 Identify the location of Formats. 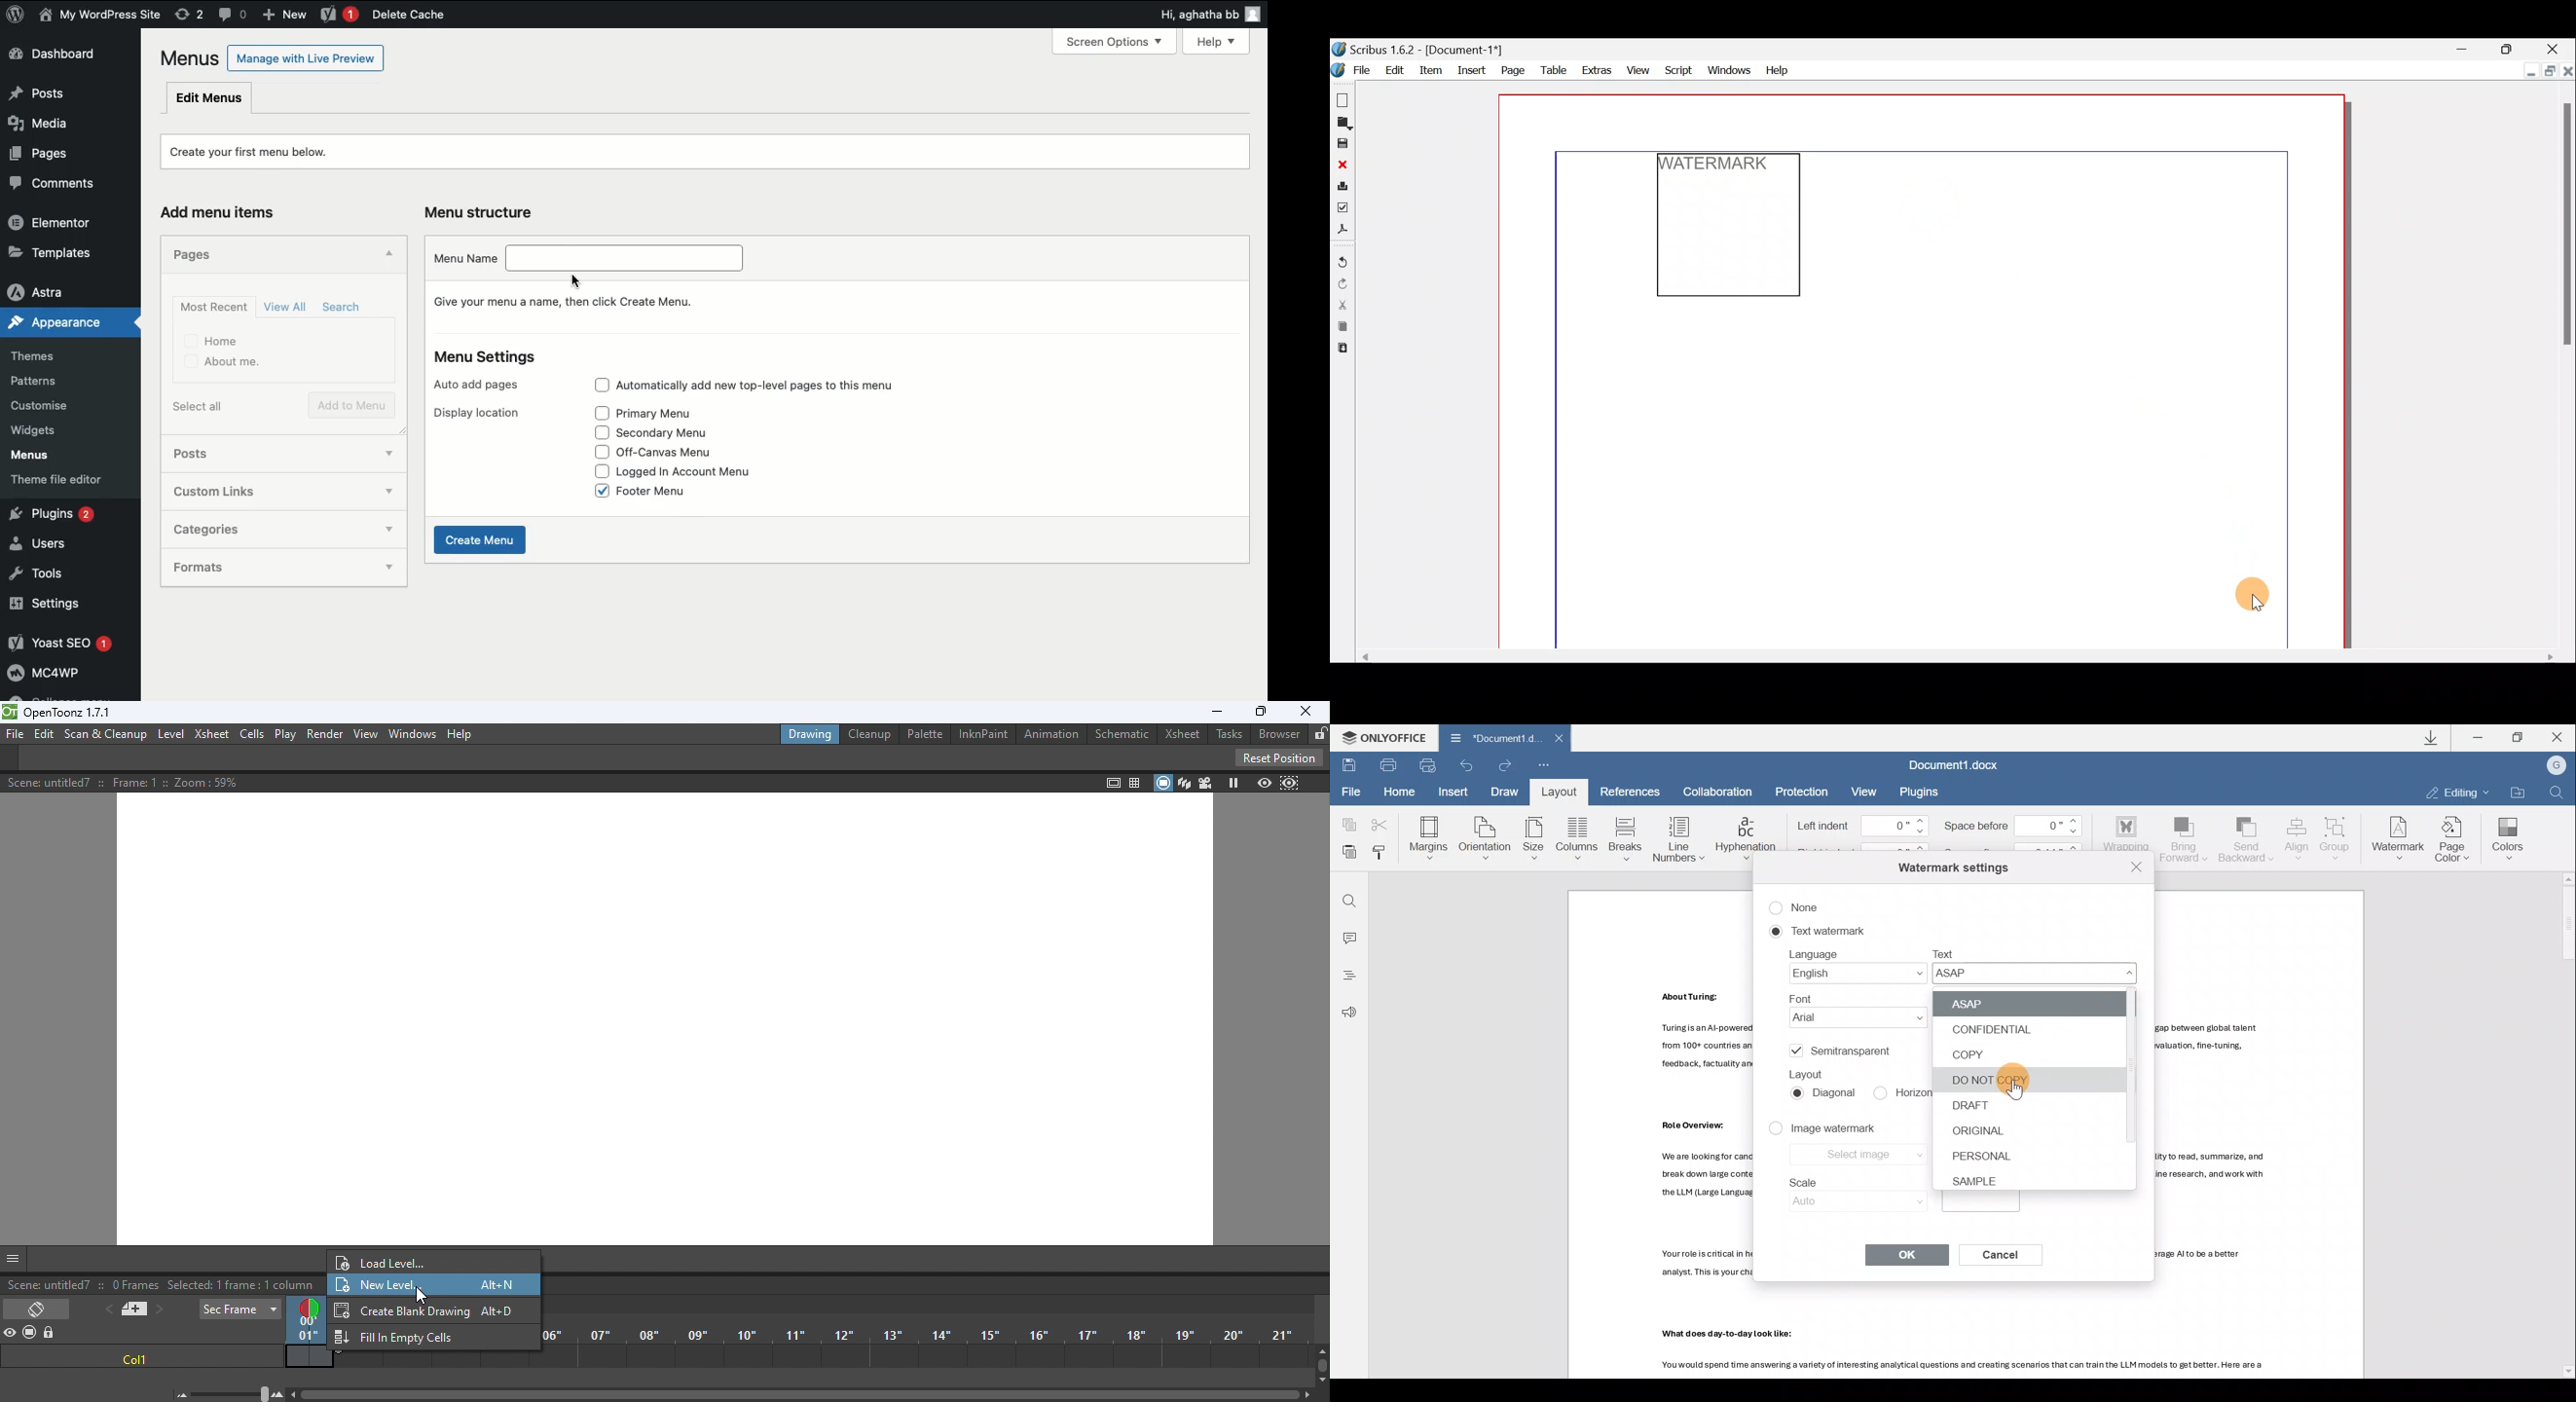
(256, 569).